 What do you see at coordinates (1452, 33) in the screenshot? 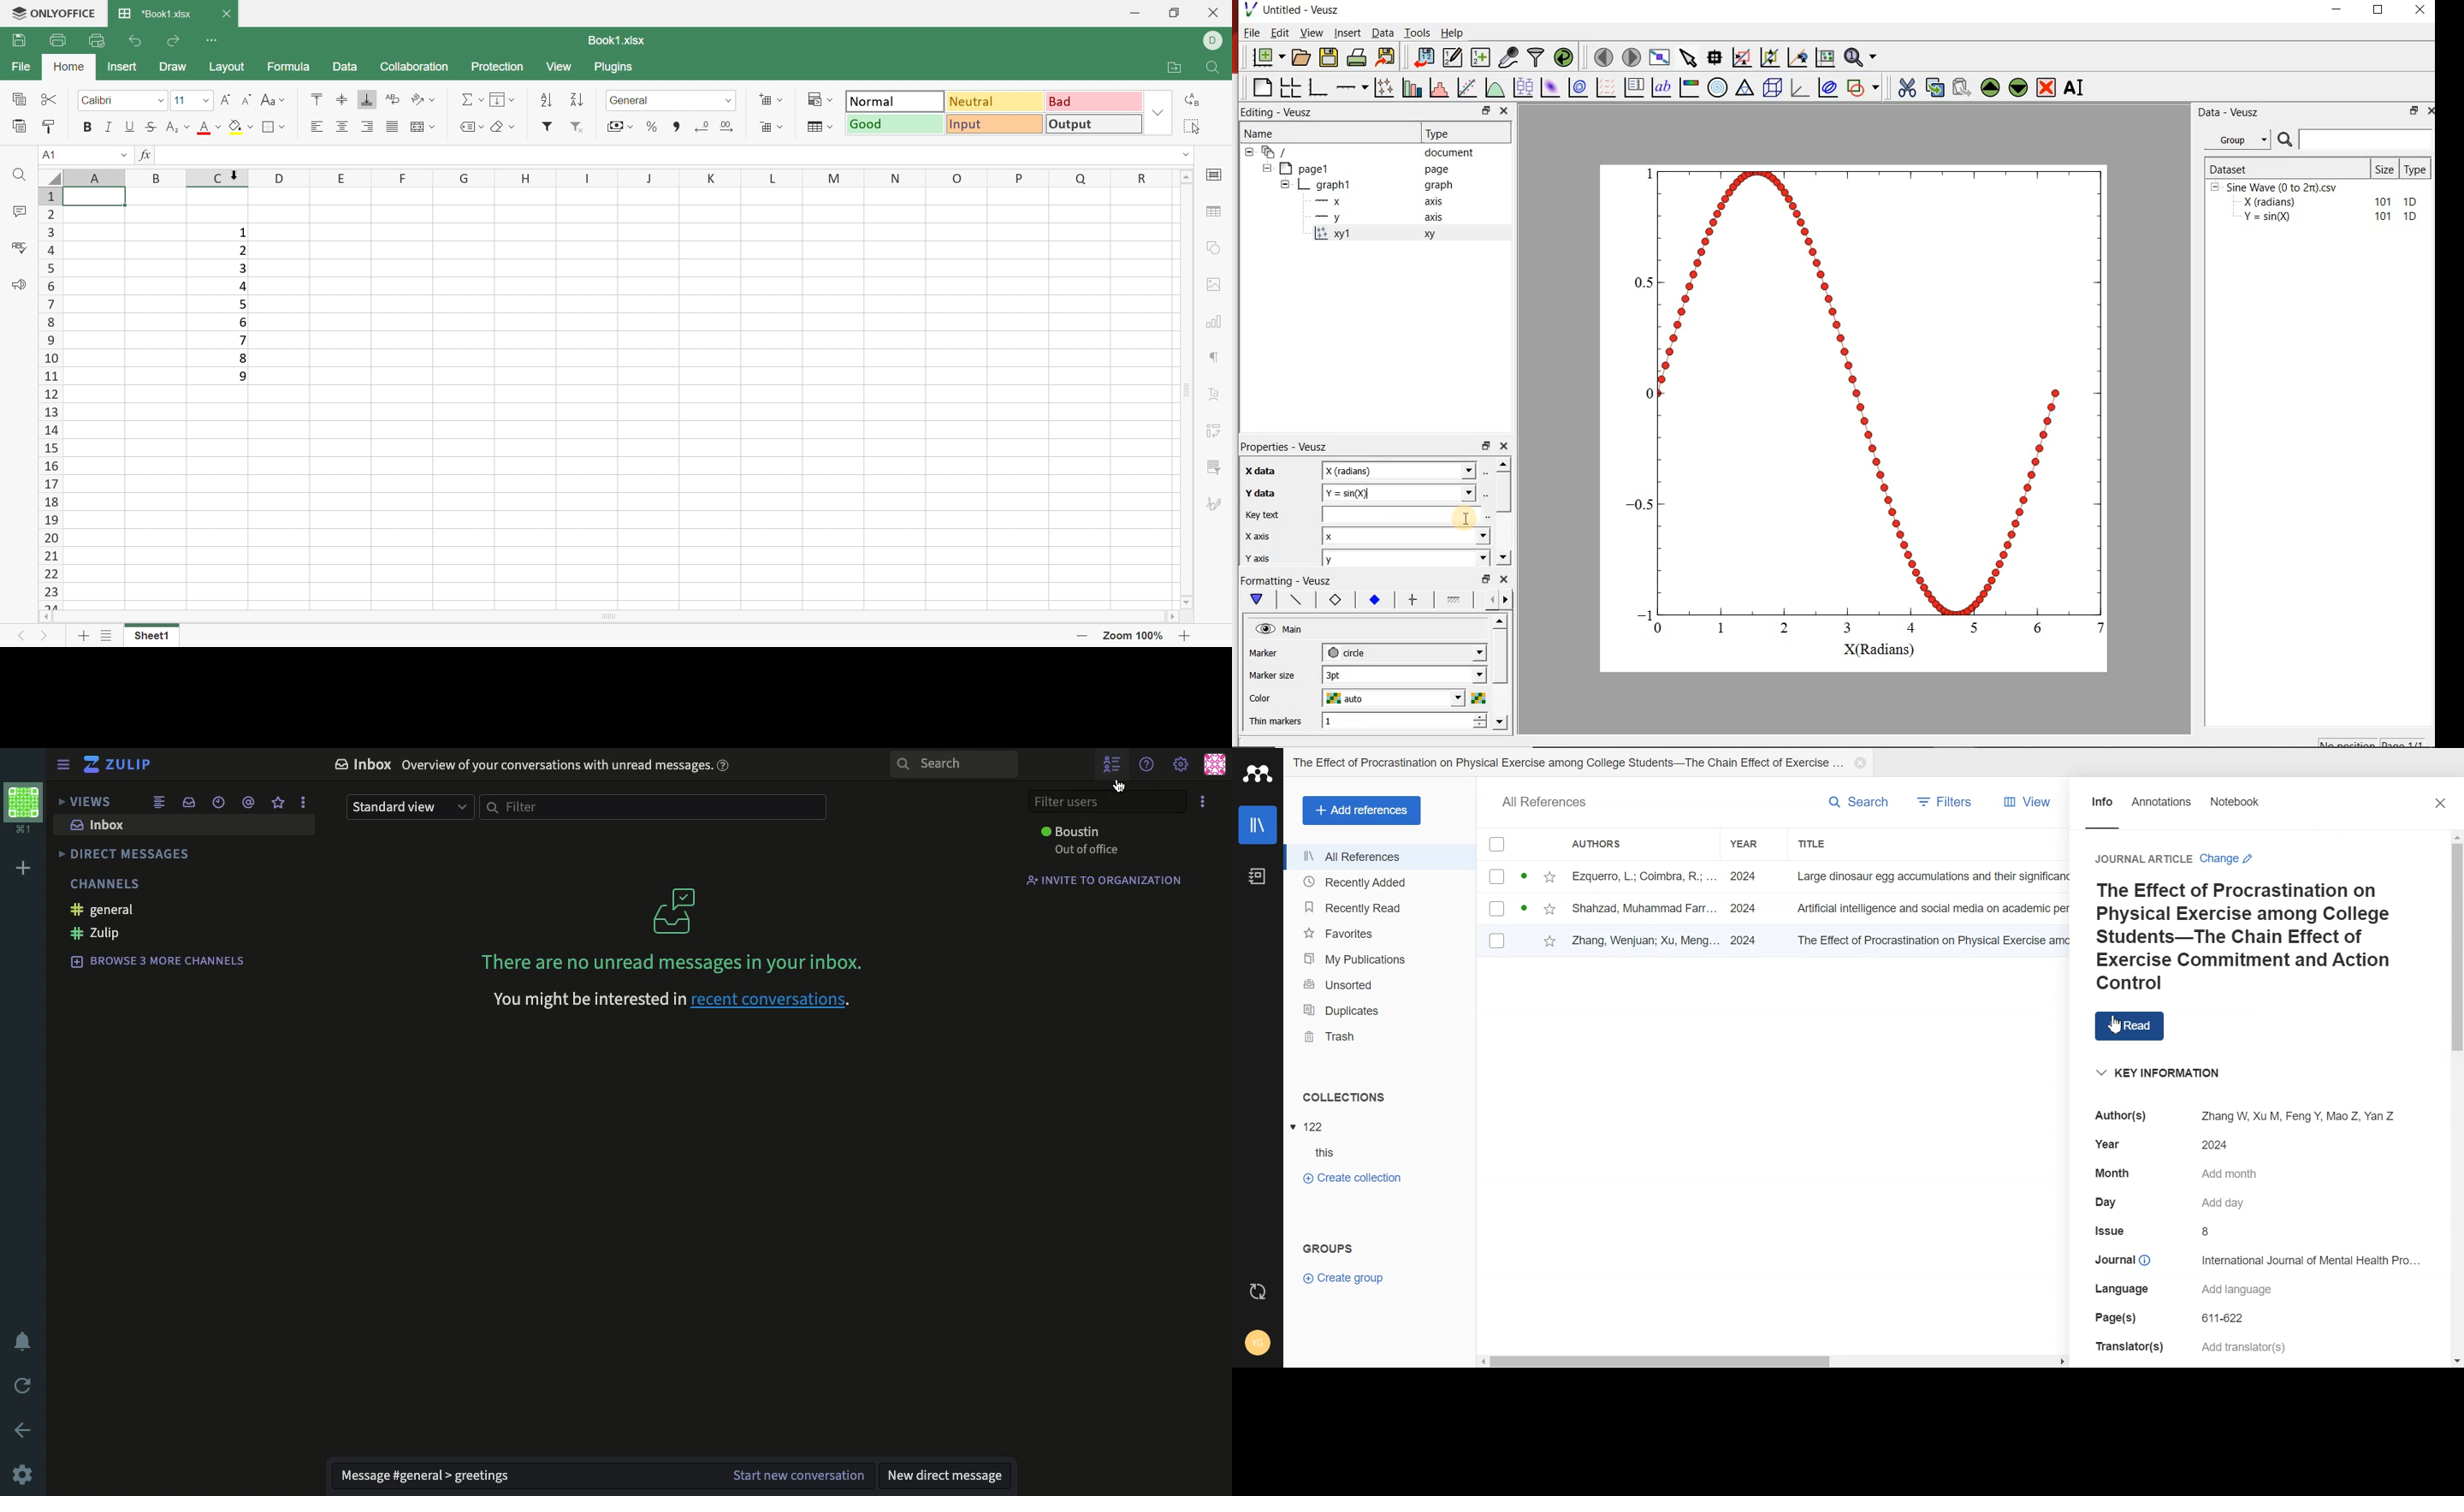
I see `Help` at bounding box center [1452, 33].